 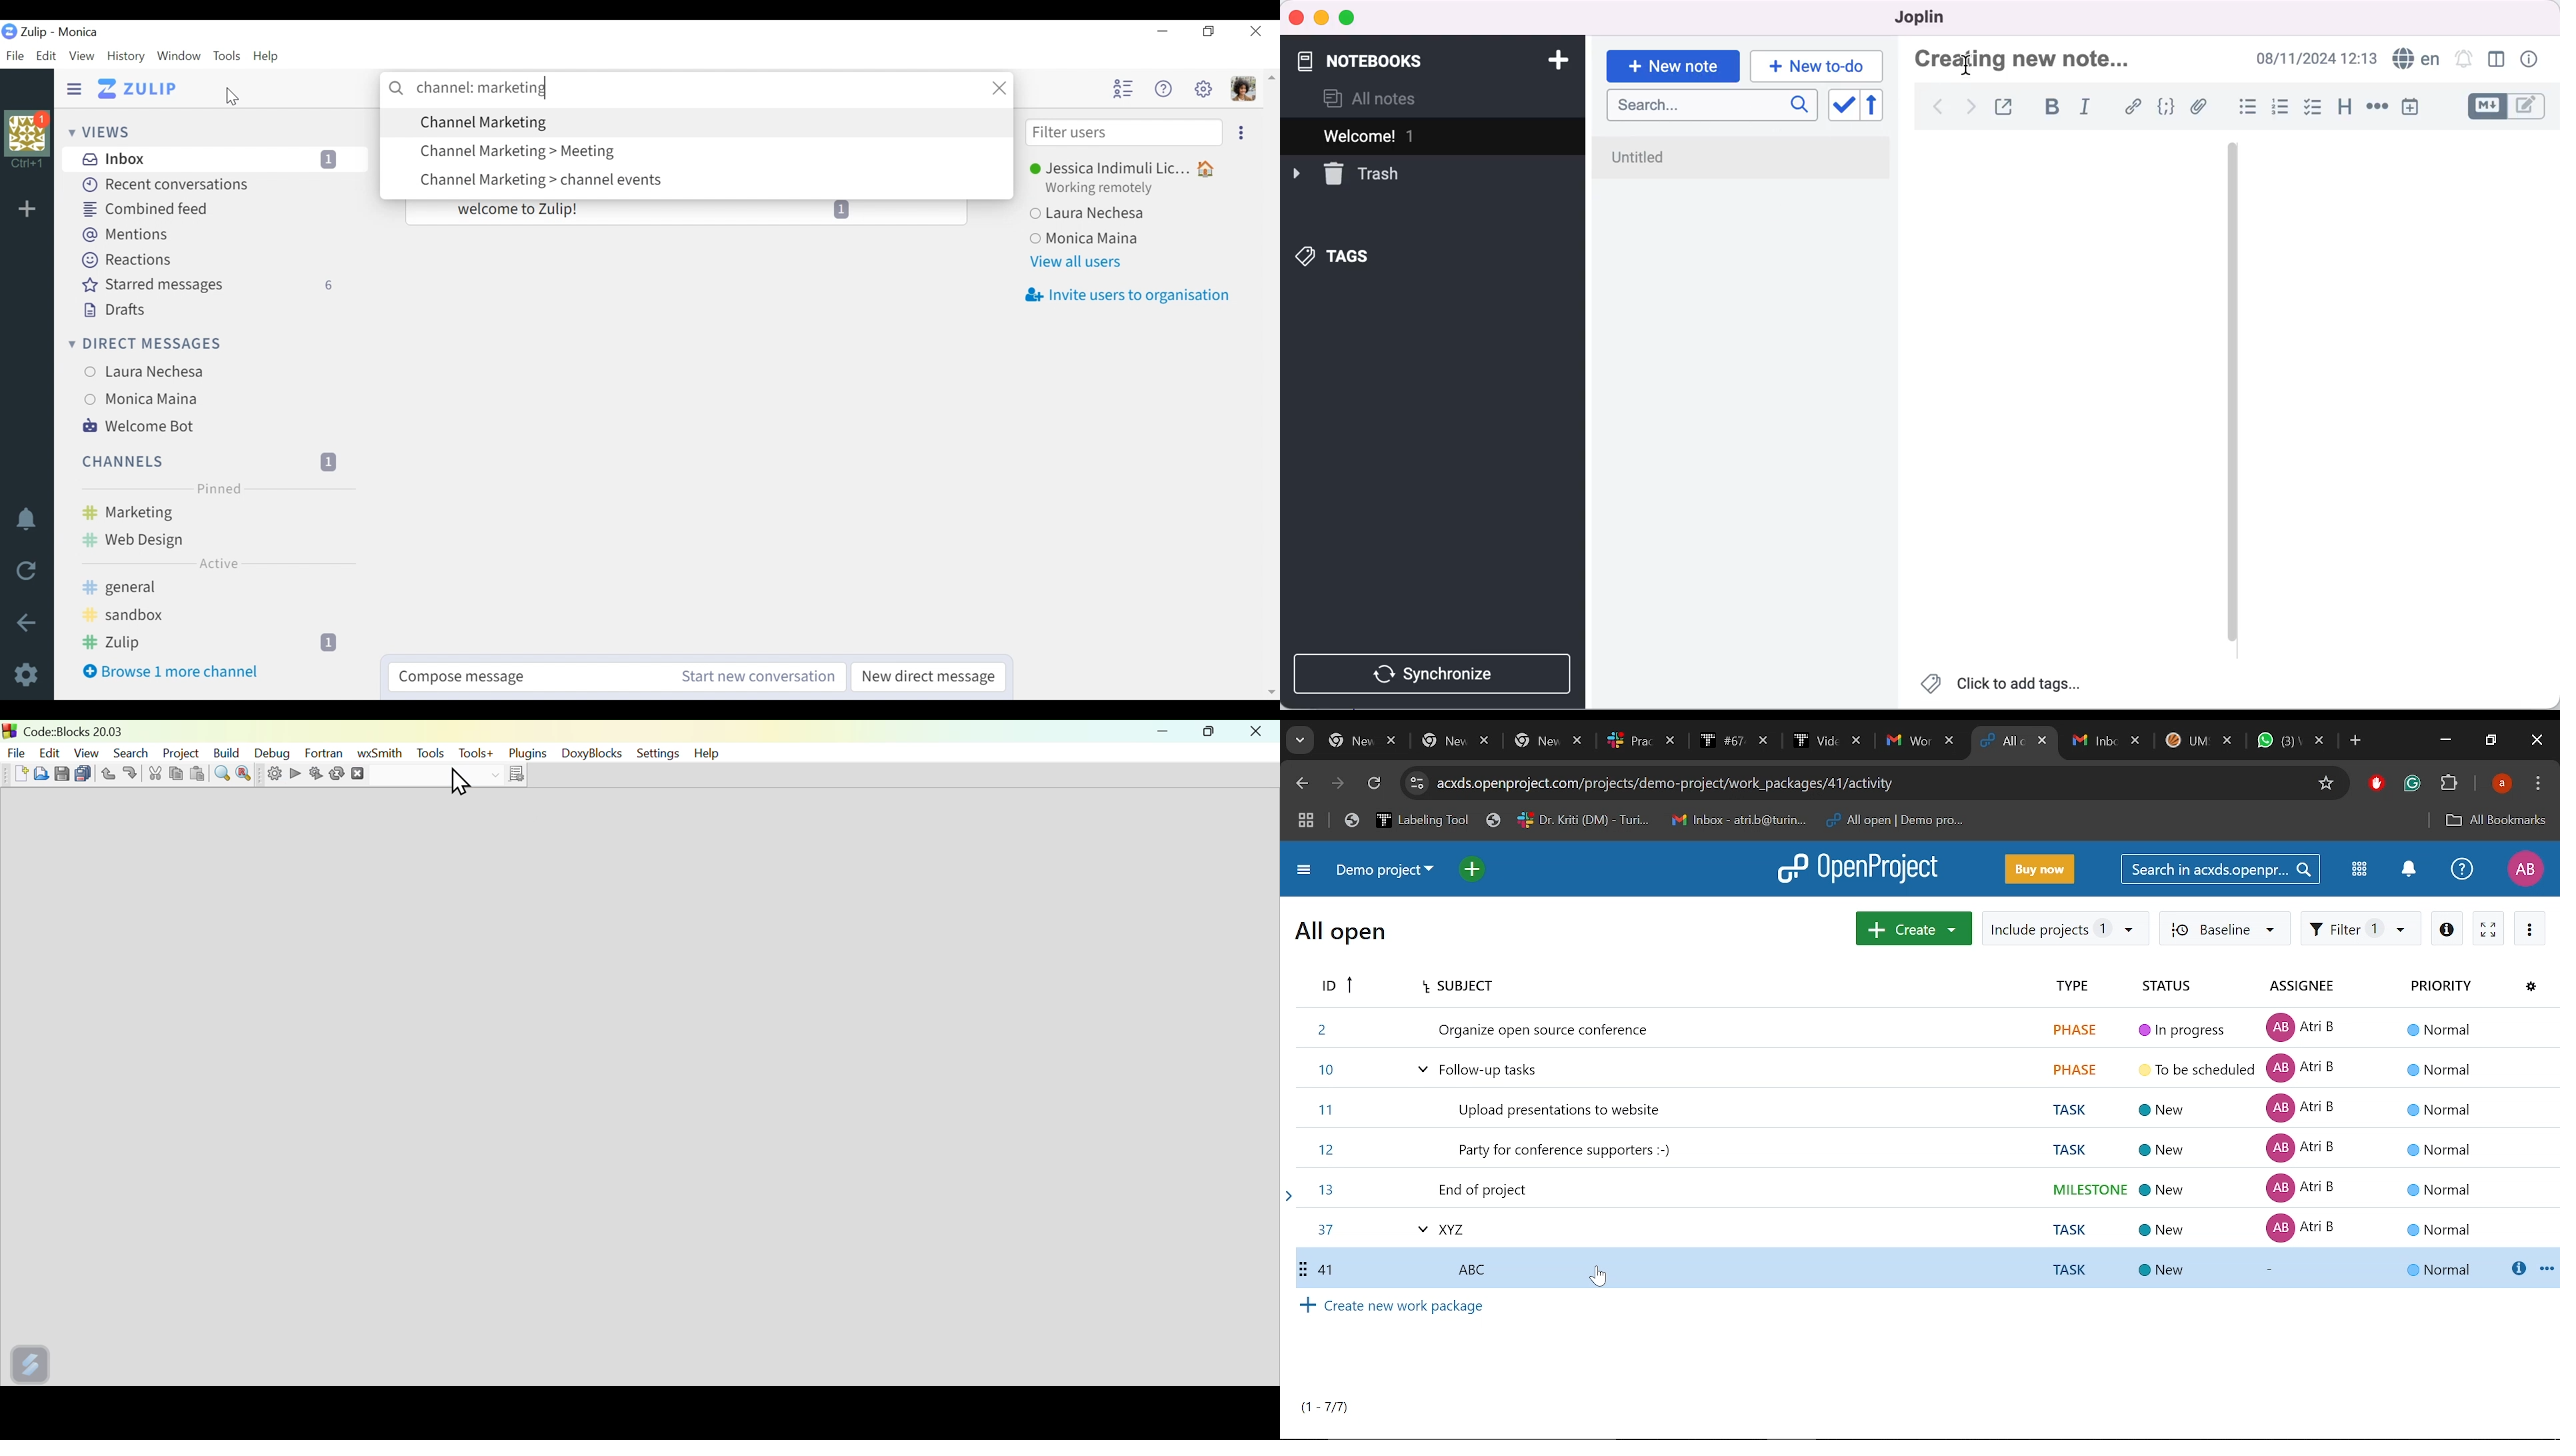 I want to click on Mentions, so click(x=121, y=235).